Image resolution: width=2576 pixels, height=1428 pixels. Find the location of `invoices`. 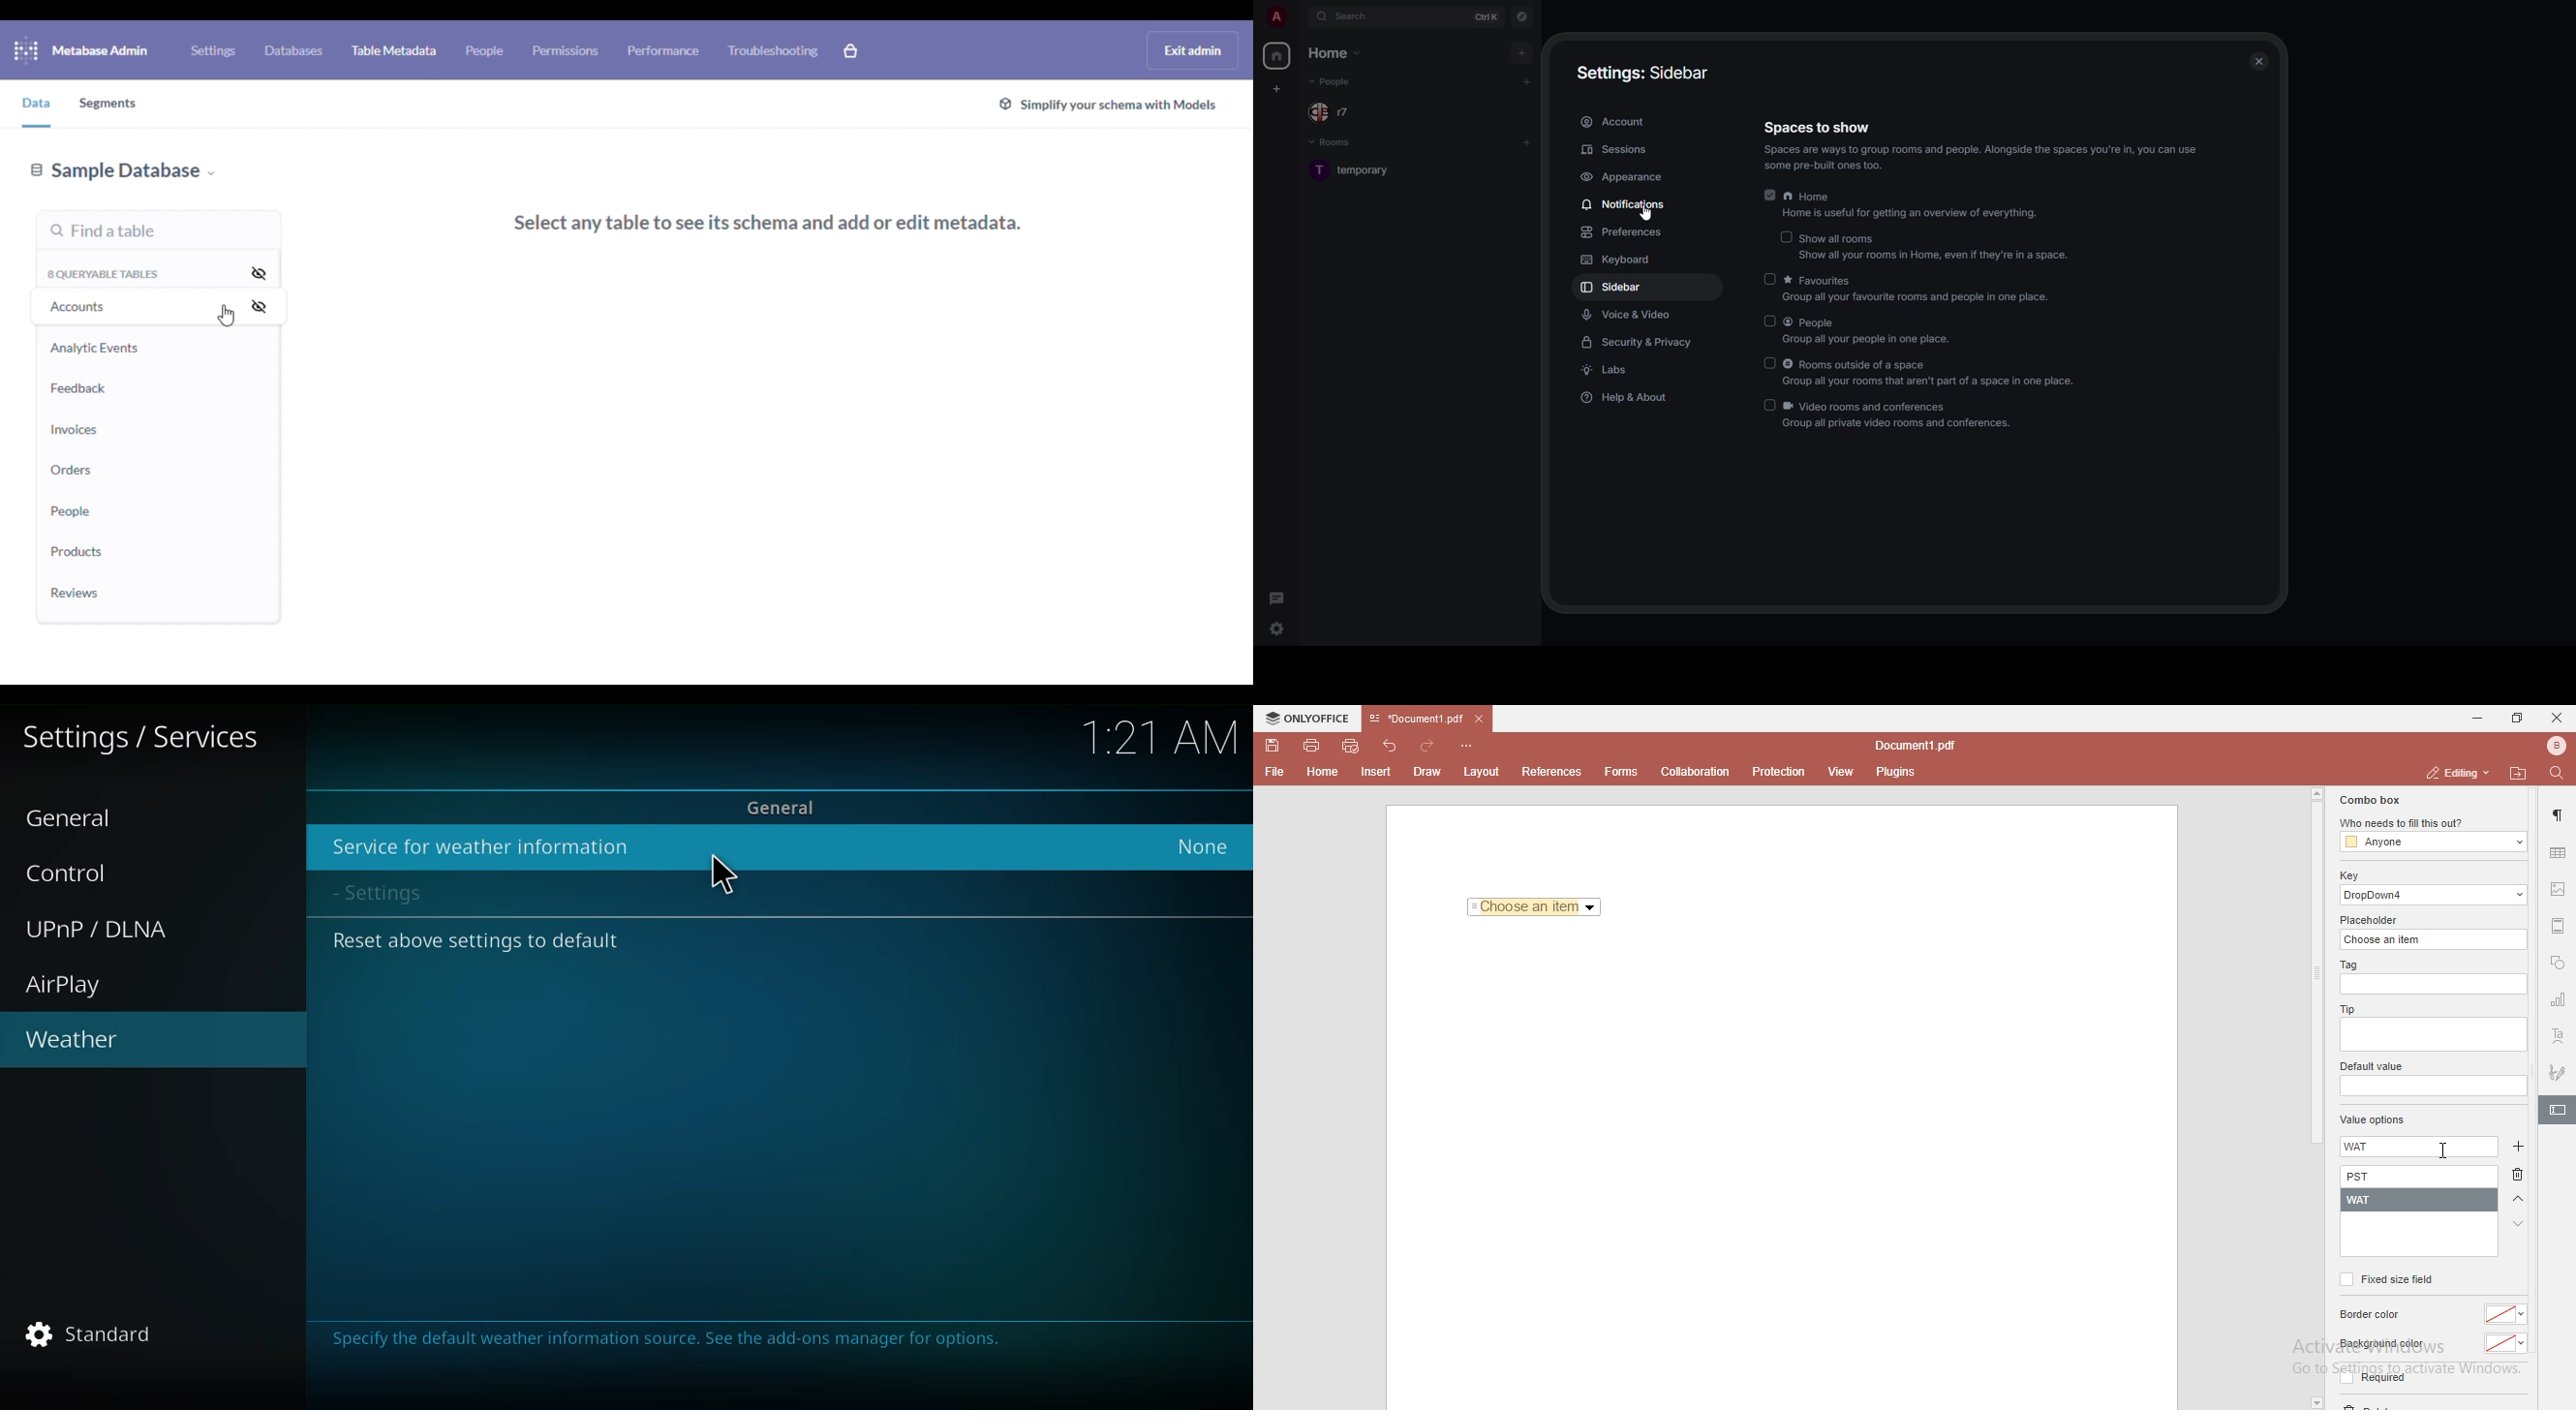

invoices is located at coordinates (74, 430).